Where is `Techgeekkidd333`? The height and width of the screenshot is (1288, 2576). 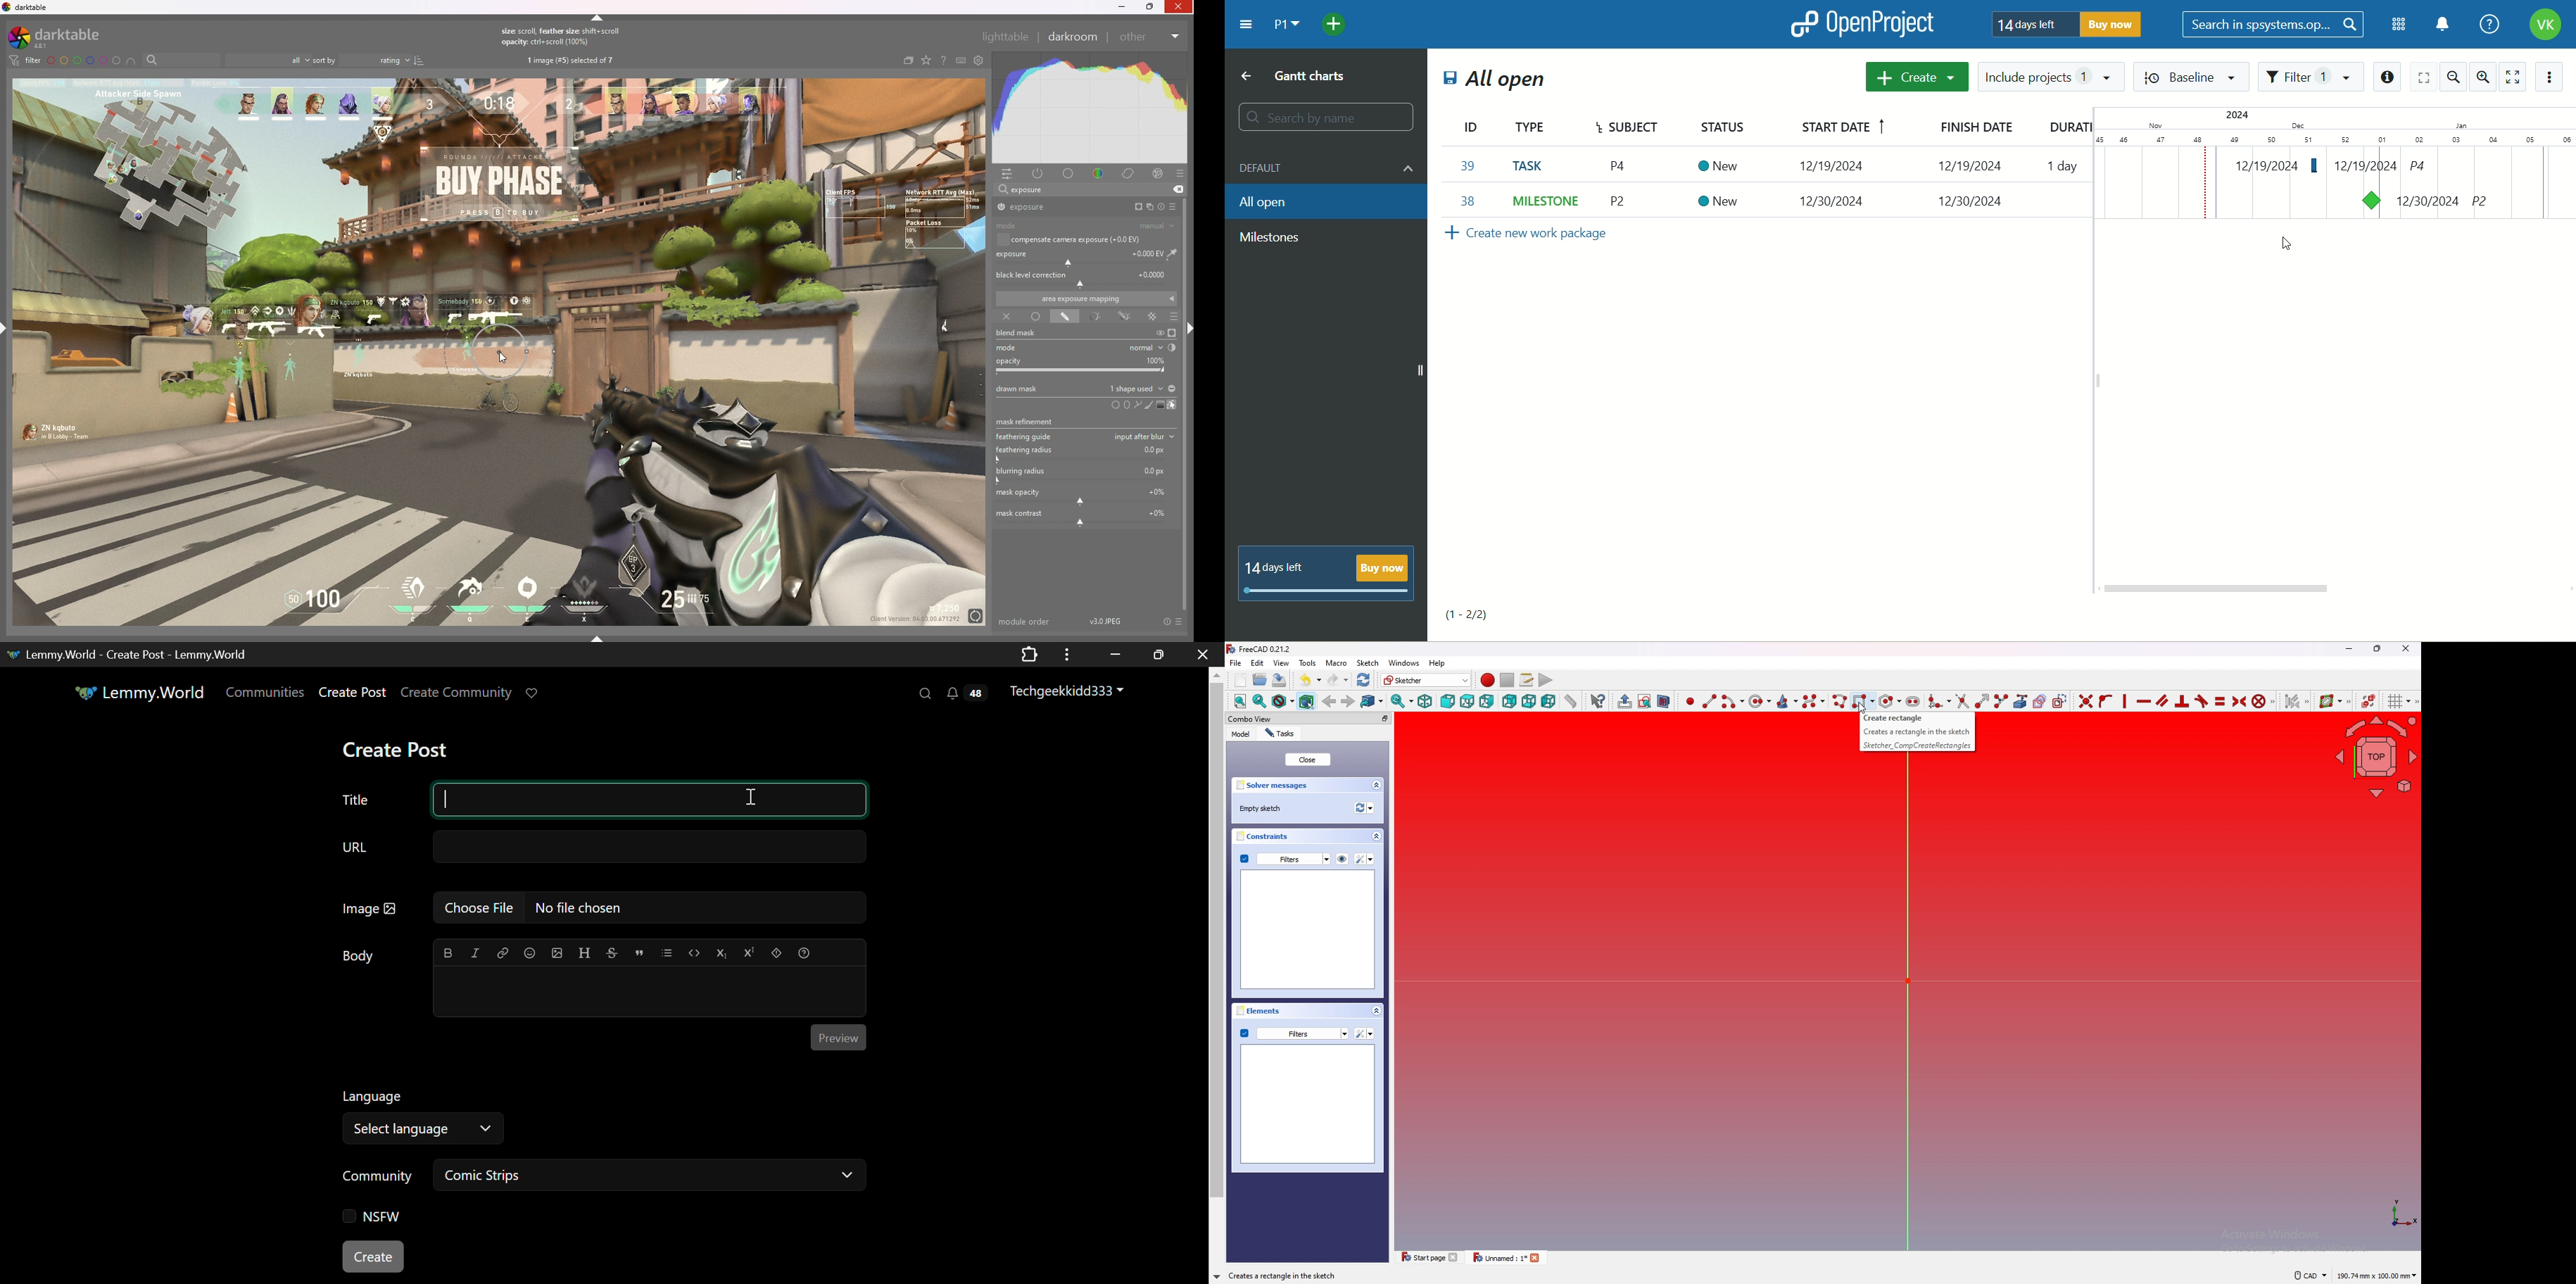 Techgeekkidd333 is located at coordinates (1069, 692).